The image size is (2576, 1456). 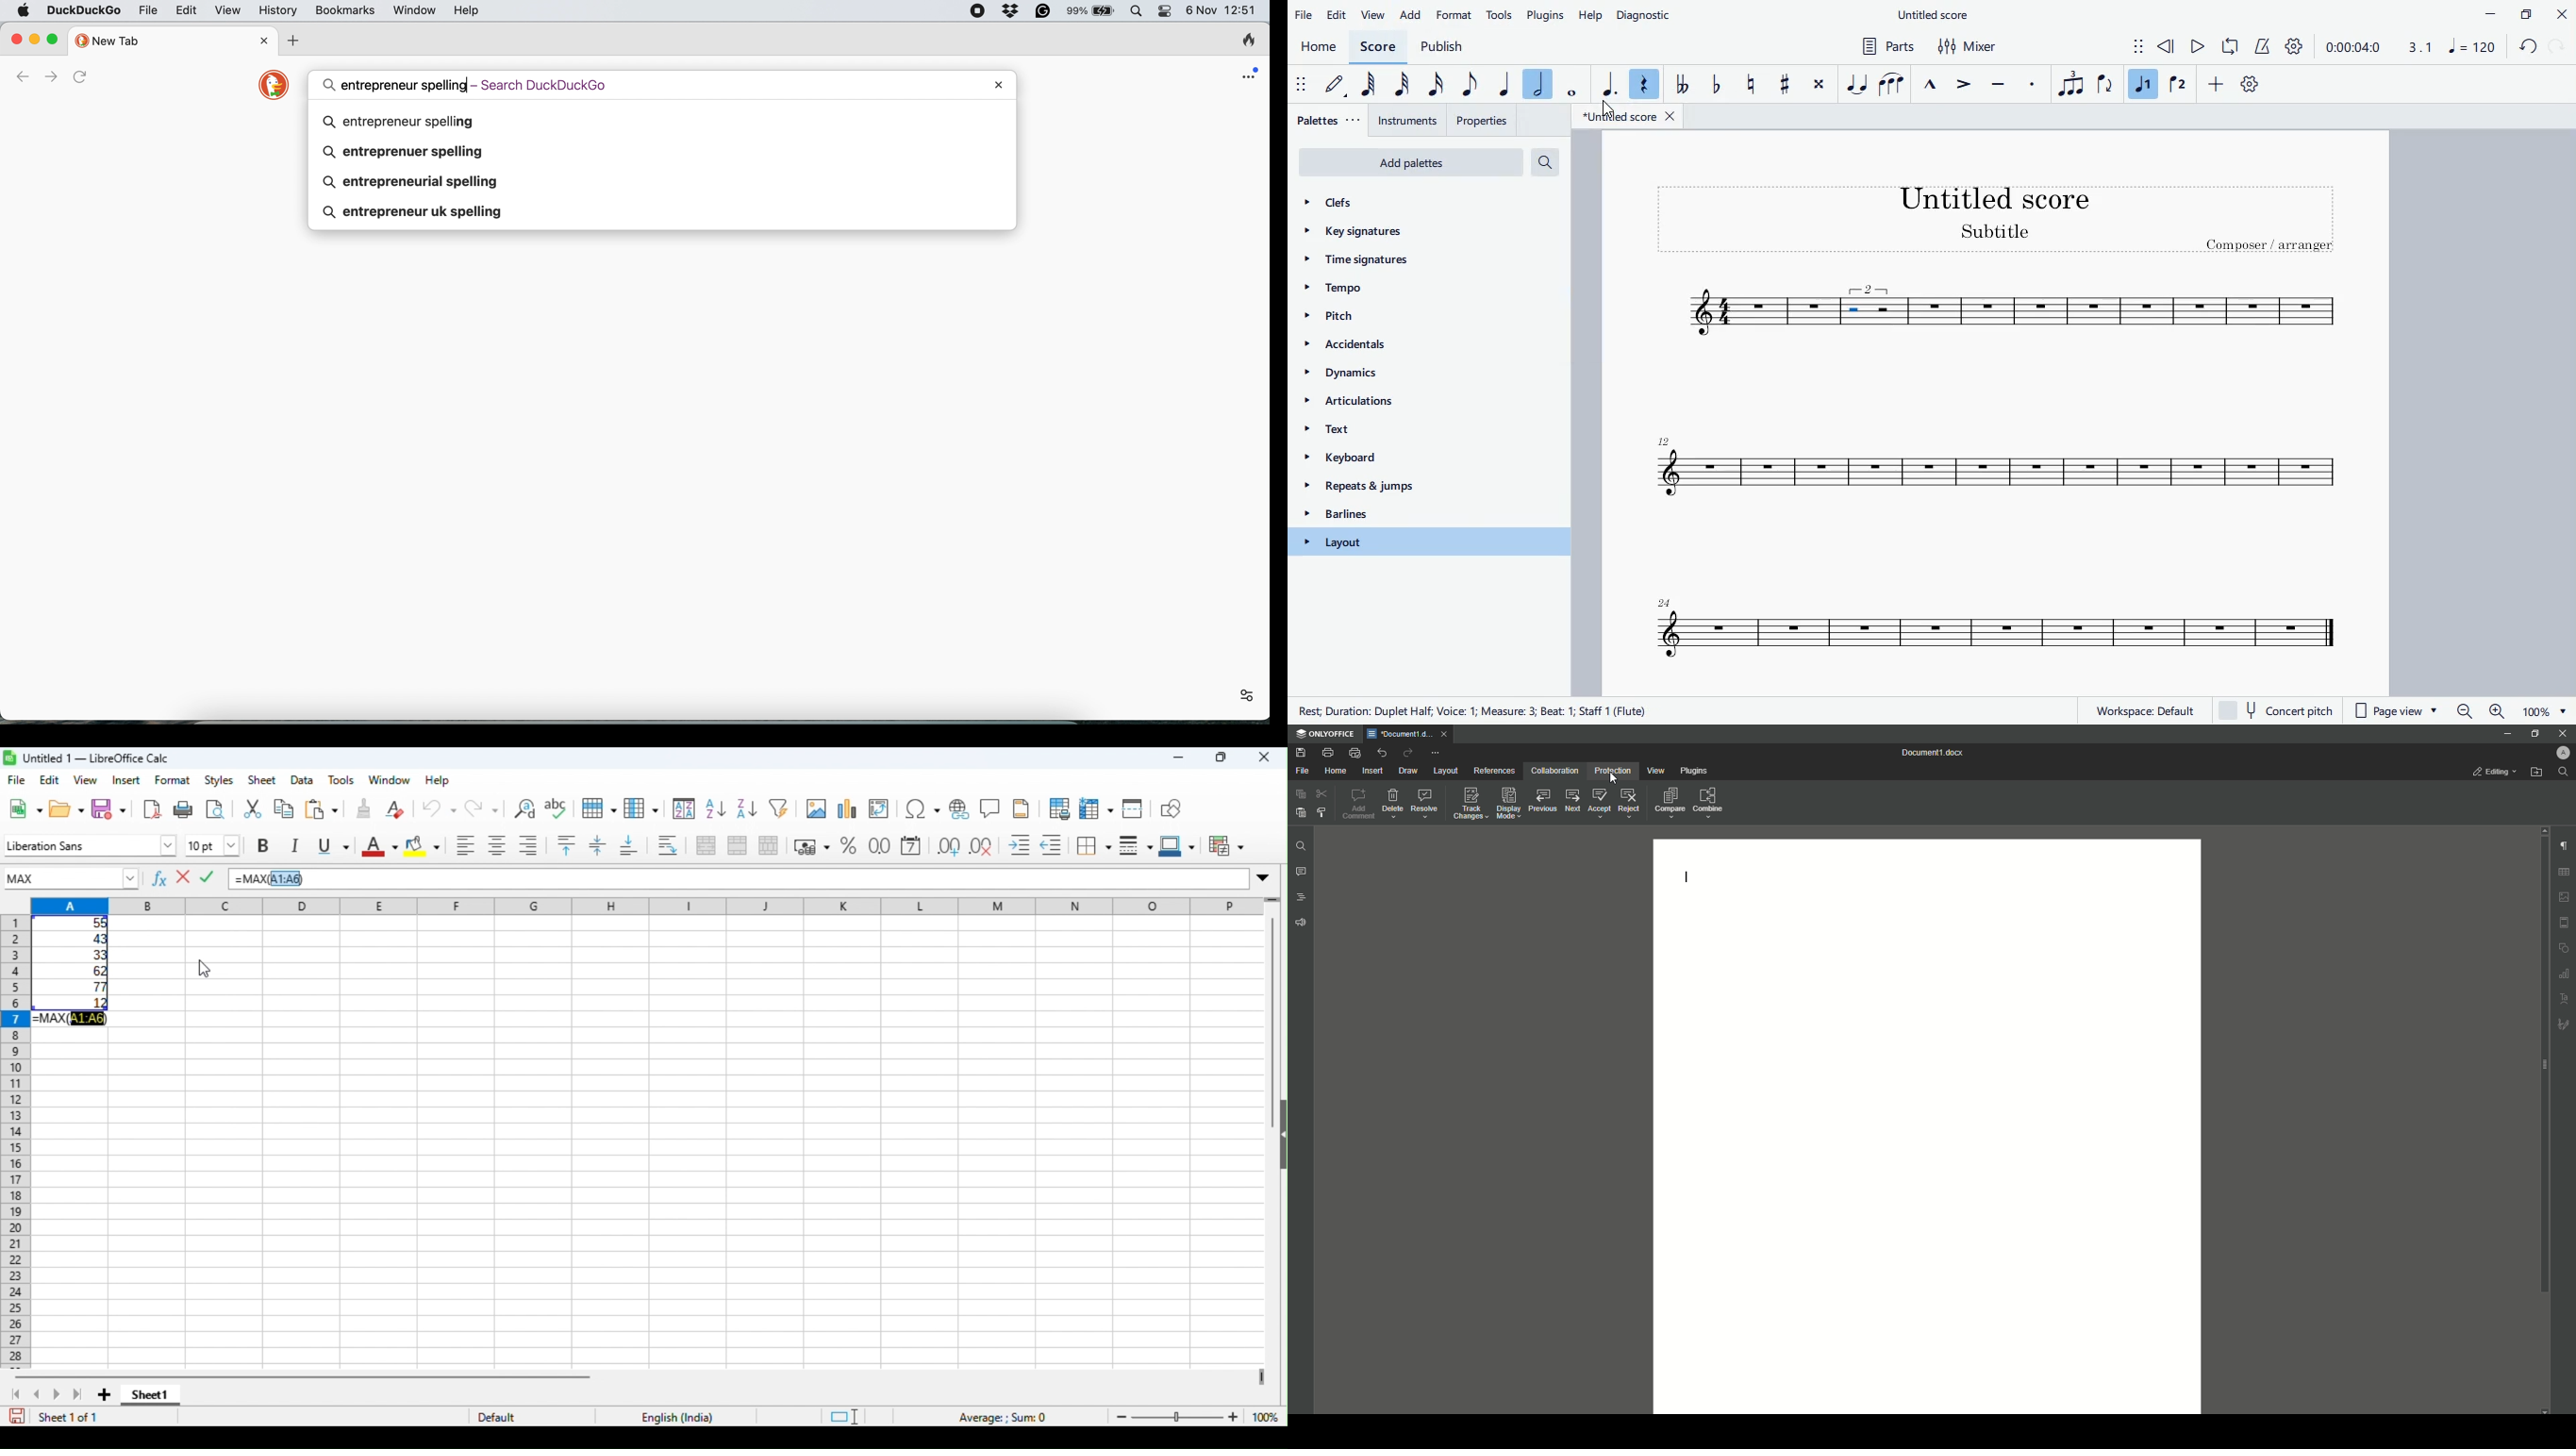 I want to click on go forward, so click(x=54, y=76).